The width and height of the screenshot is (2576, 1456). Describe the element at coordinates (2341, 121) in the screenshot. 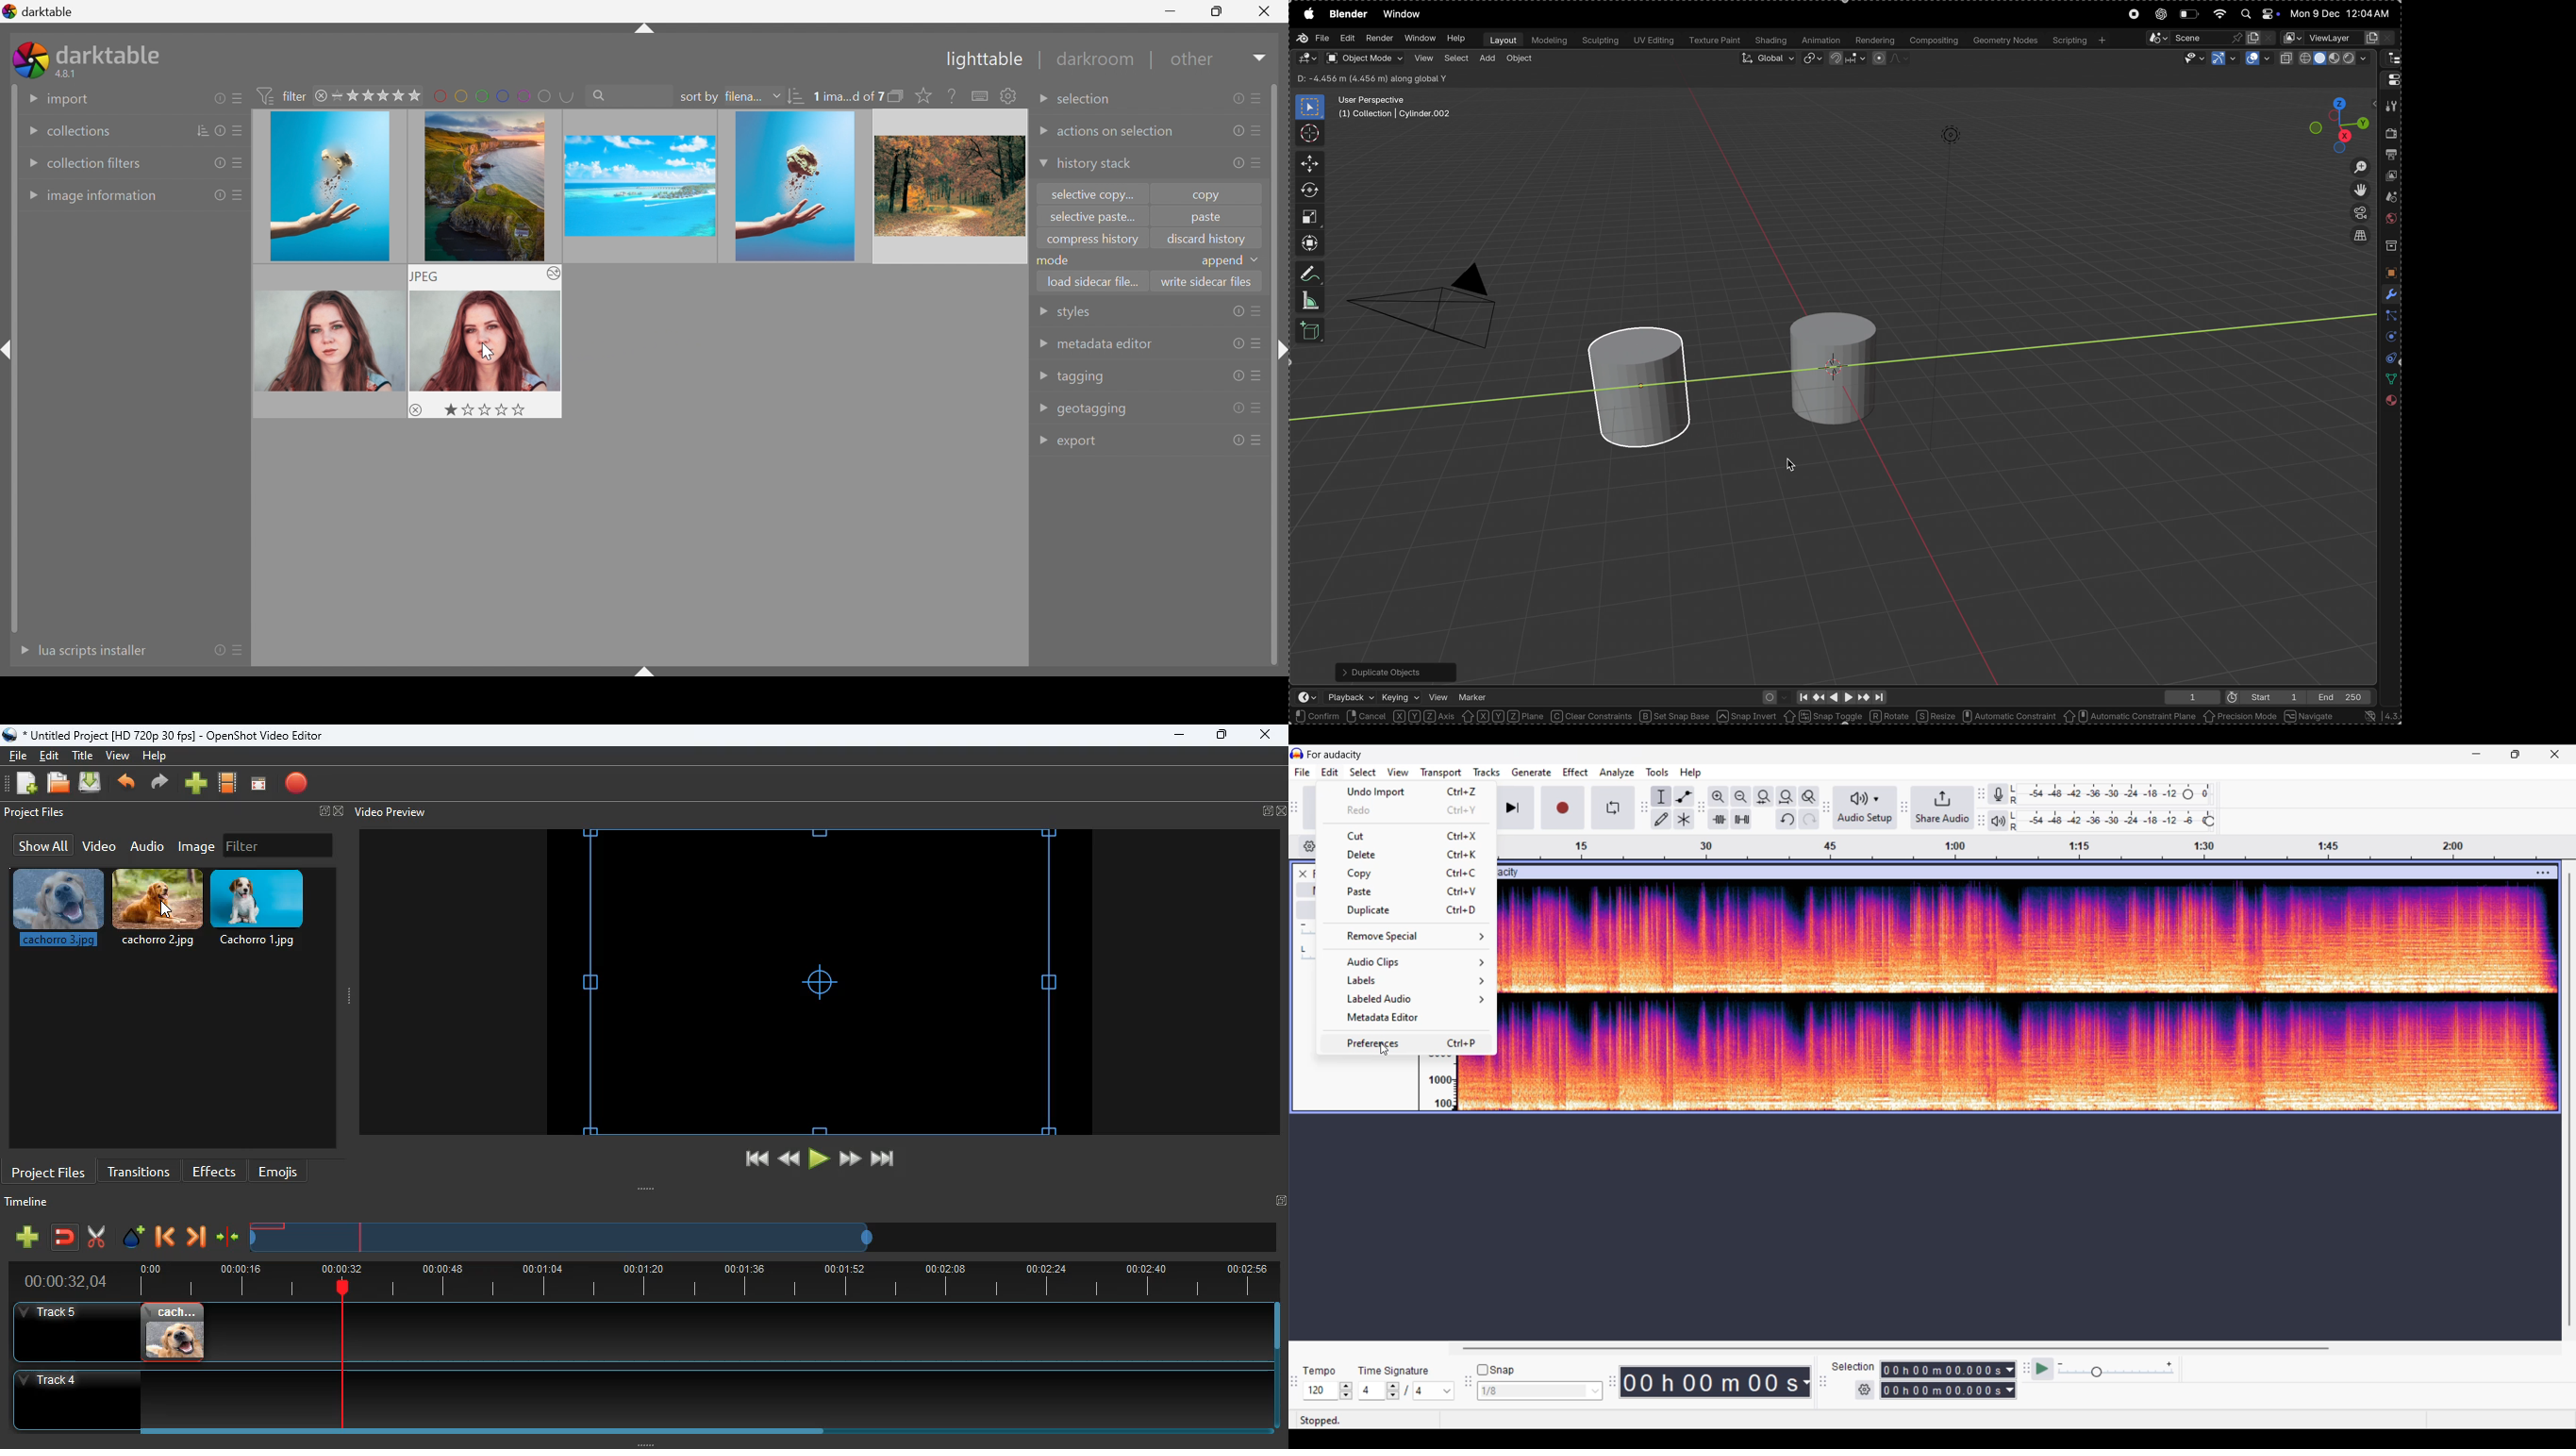

I see `view point` at that location.